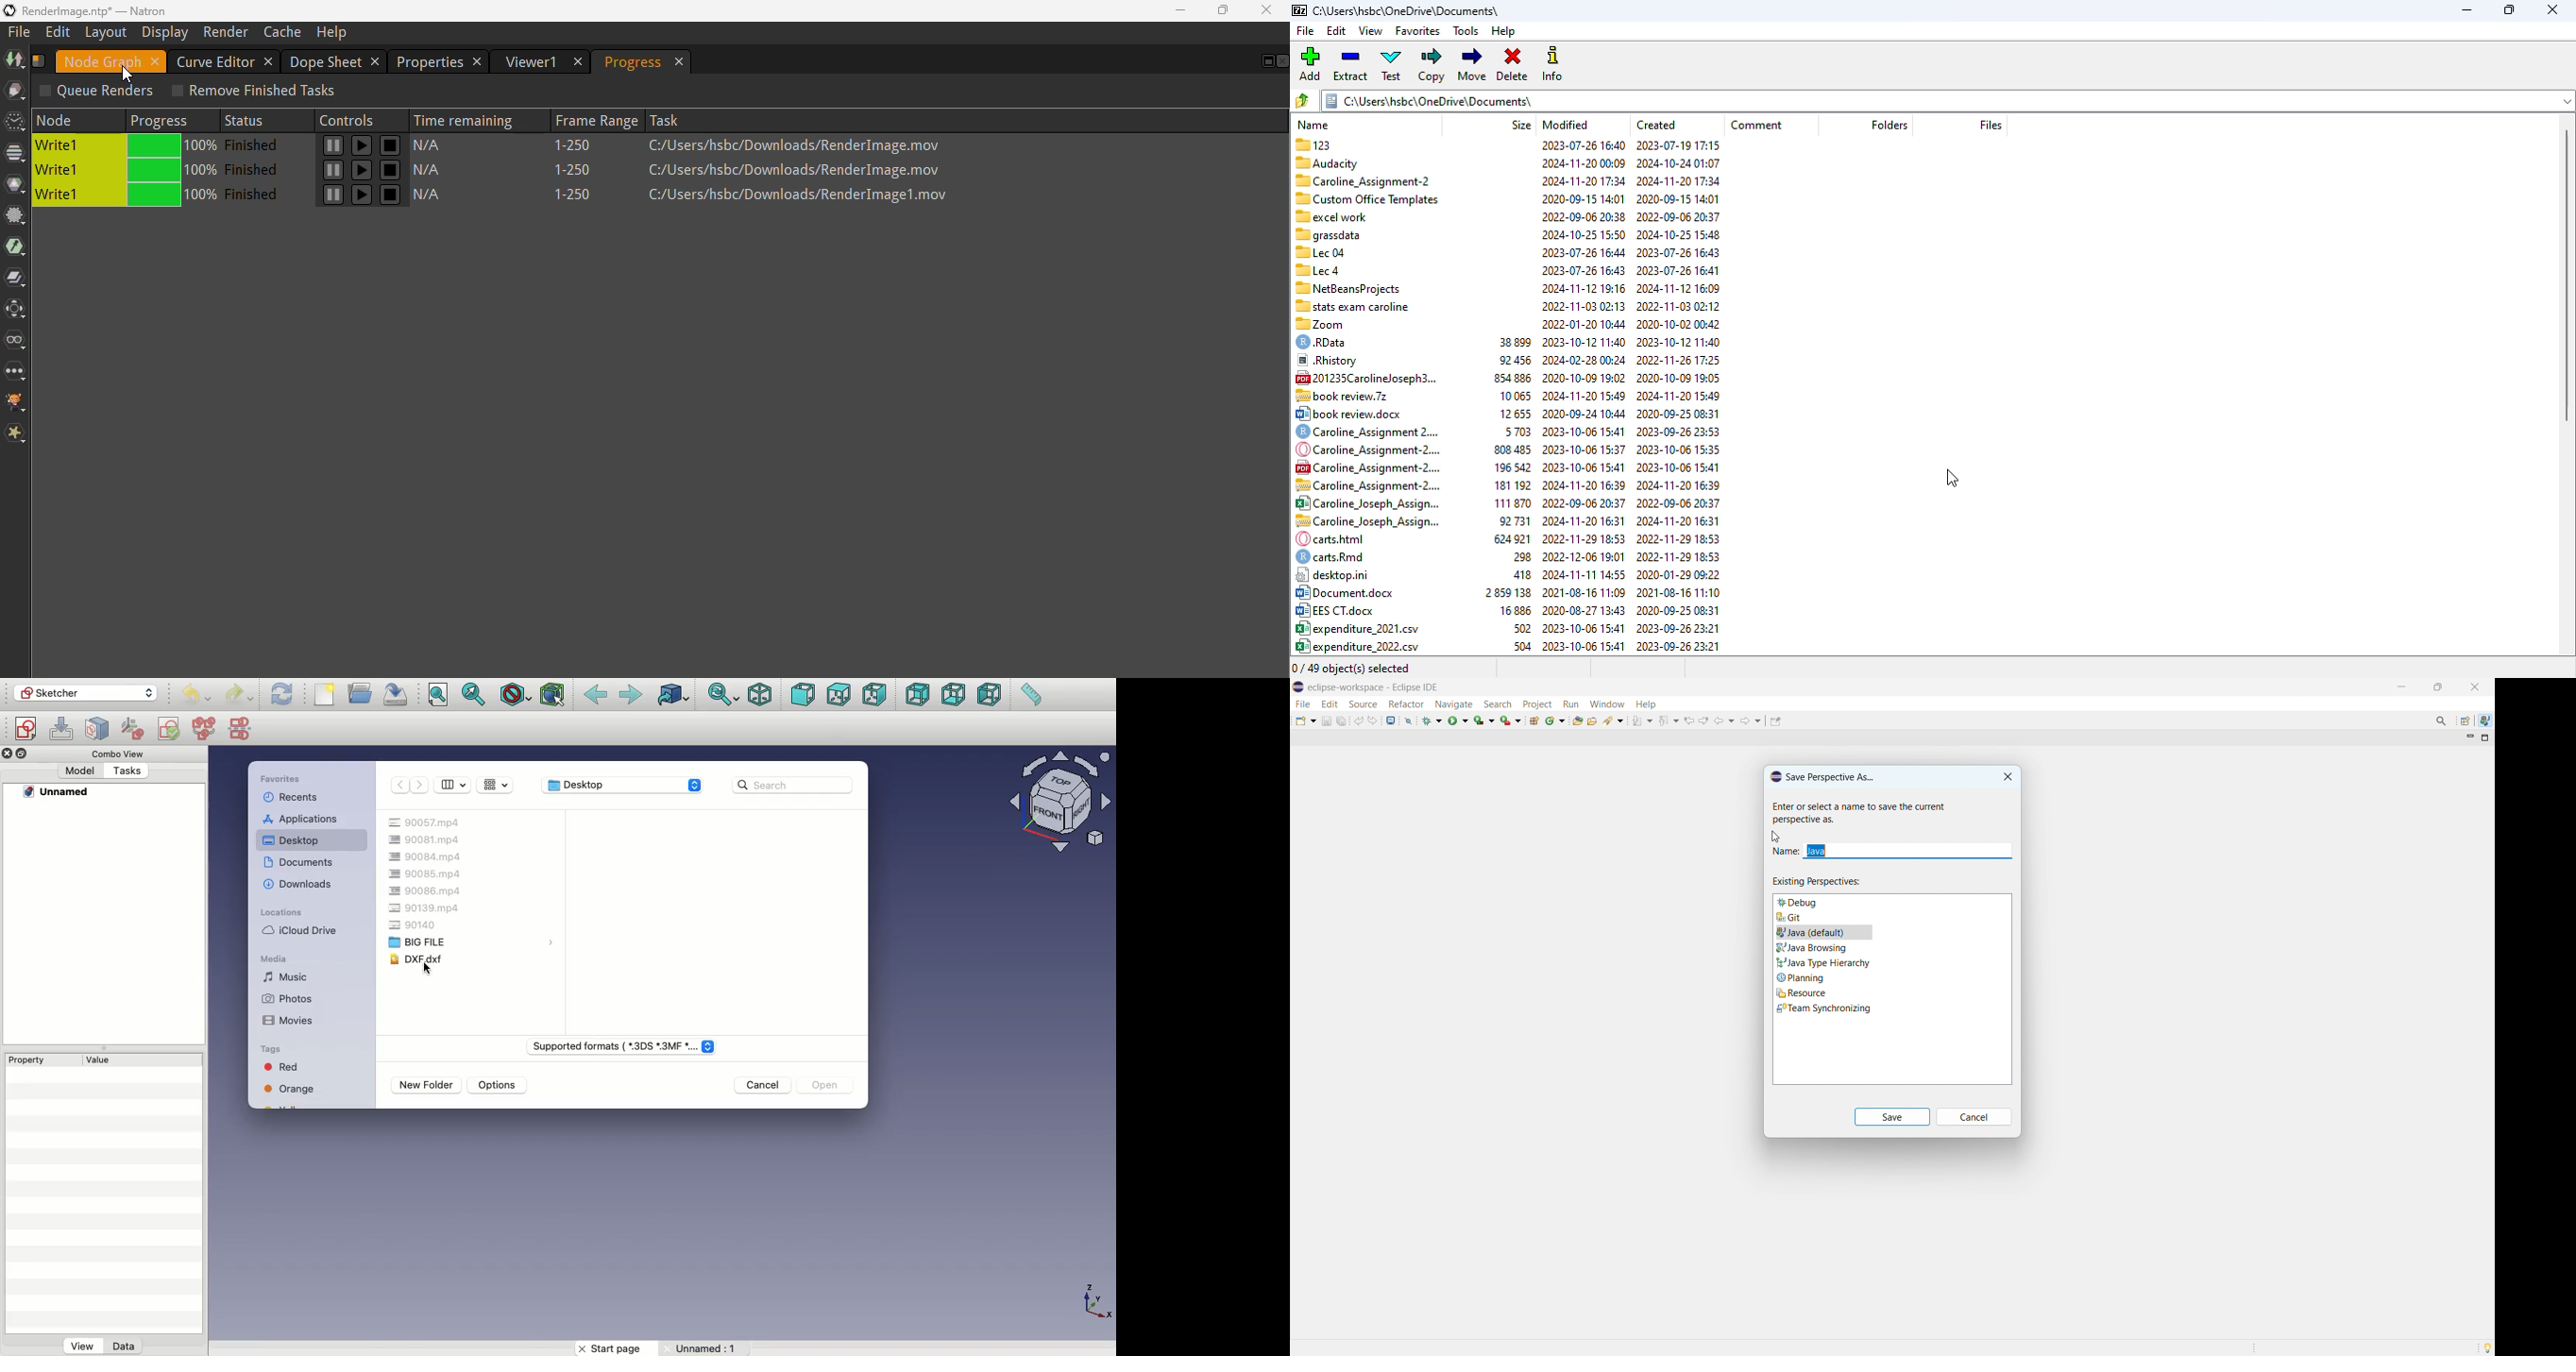 The height and width of the screenshot is (1372, 2576). What do you see at coordinates (283, 696) in the screenshot?
I see `Refresh` at bounding box center [283, 696].